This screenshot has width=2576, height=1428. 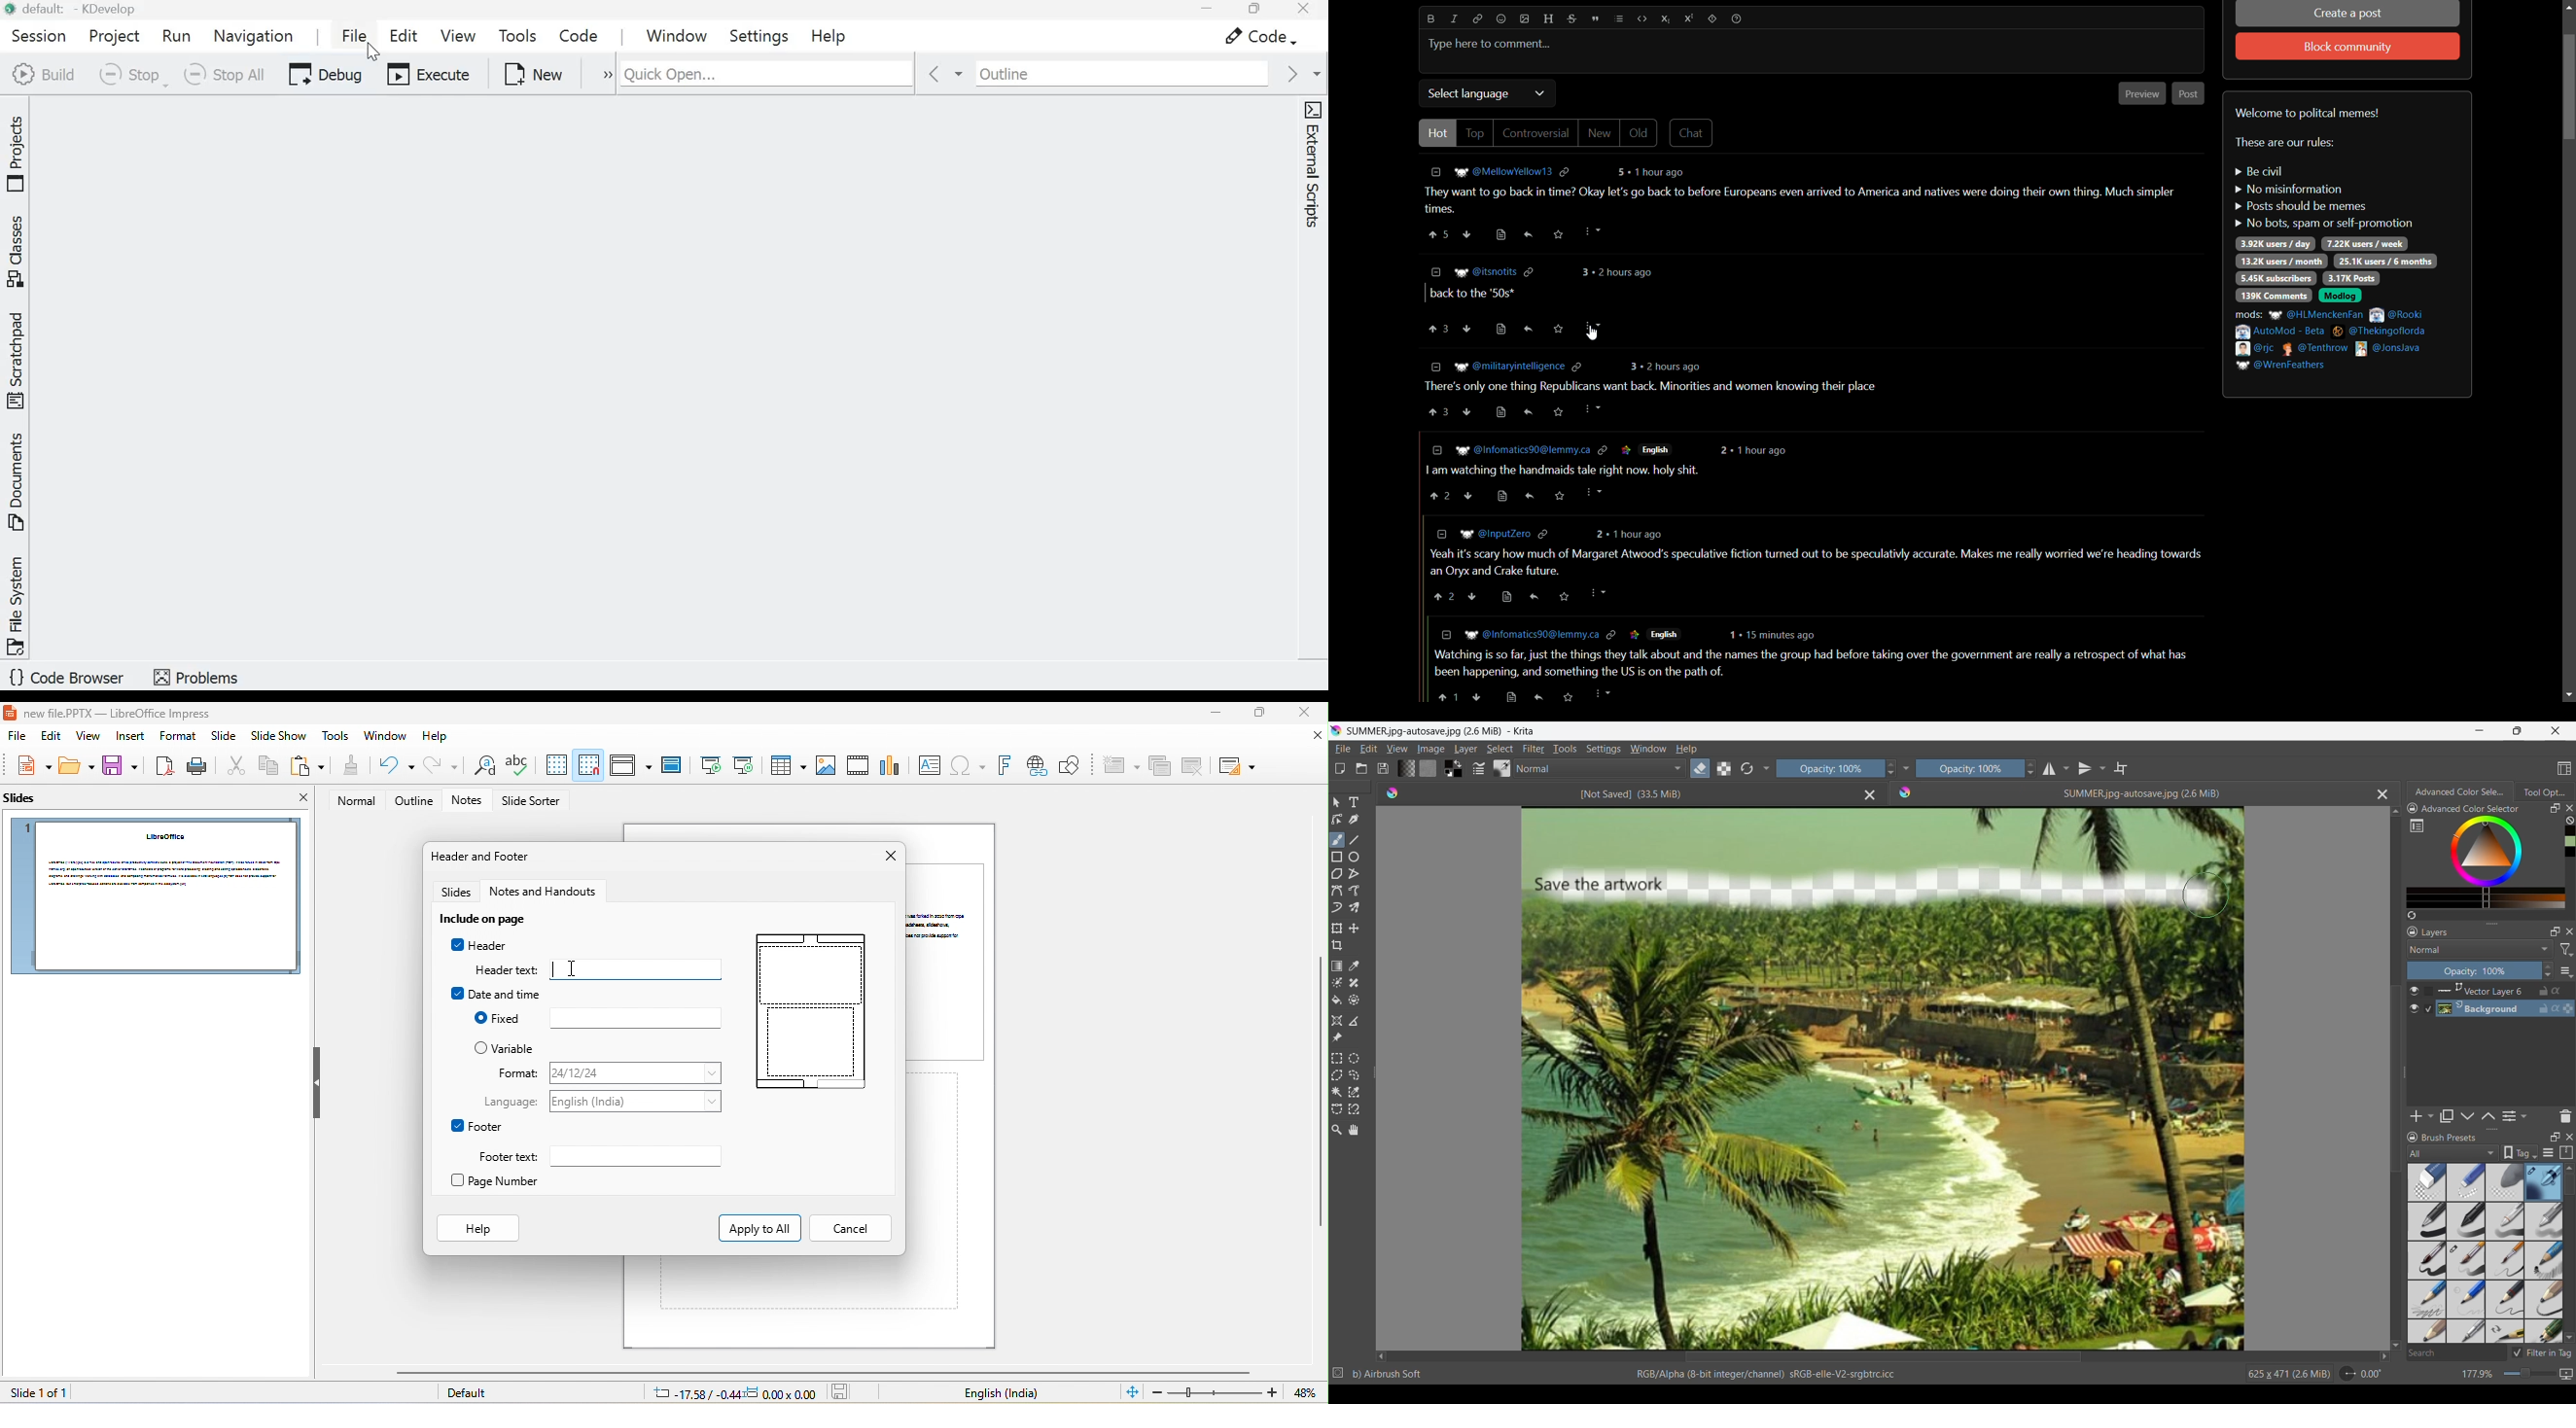 What do you see at coordinates (589, 764) in the screenshot?
I see `snap to grid` at bounding box center [589, 764].